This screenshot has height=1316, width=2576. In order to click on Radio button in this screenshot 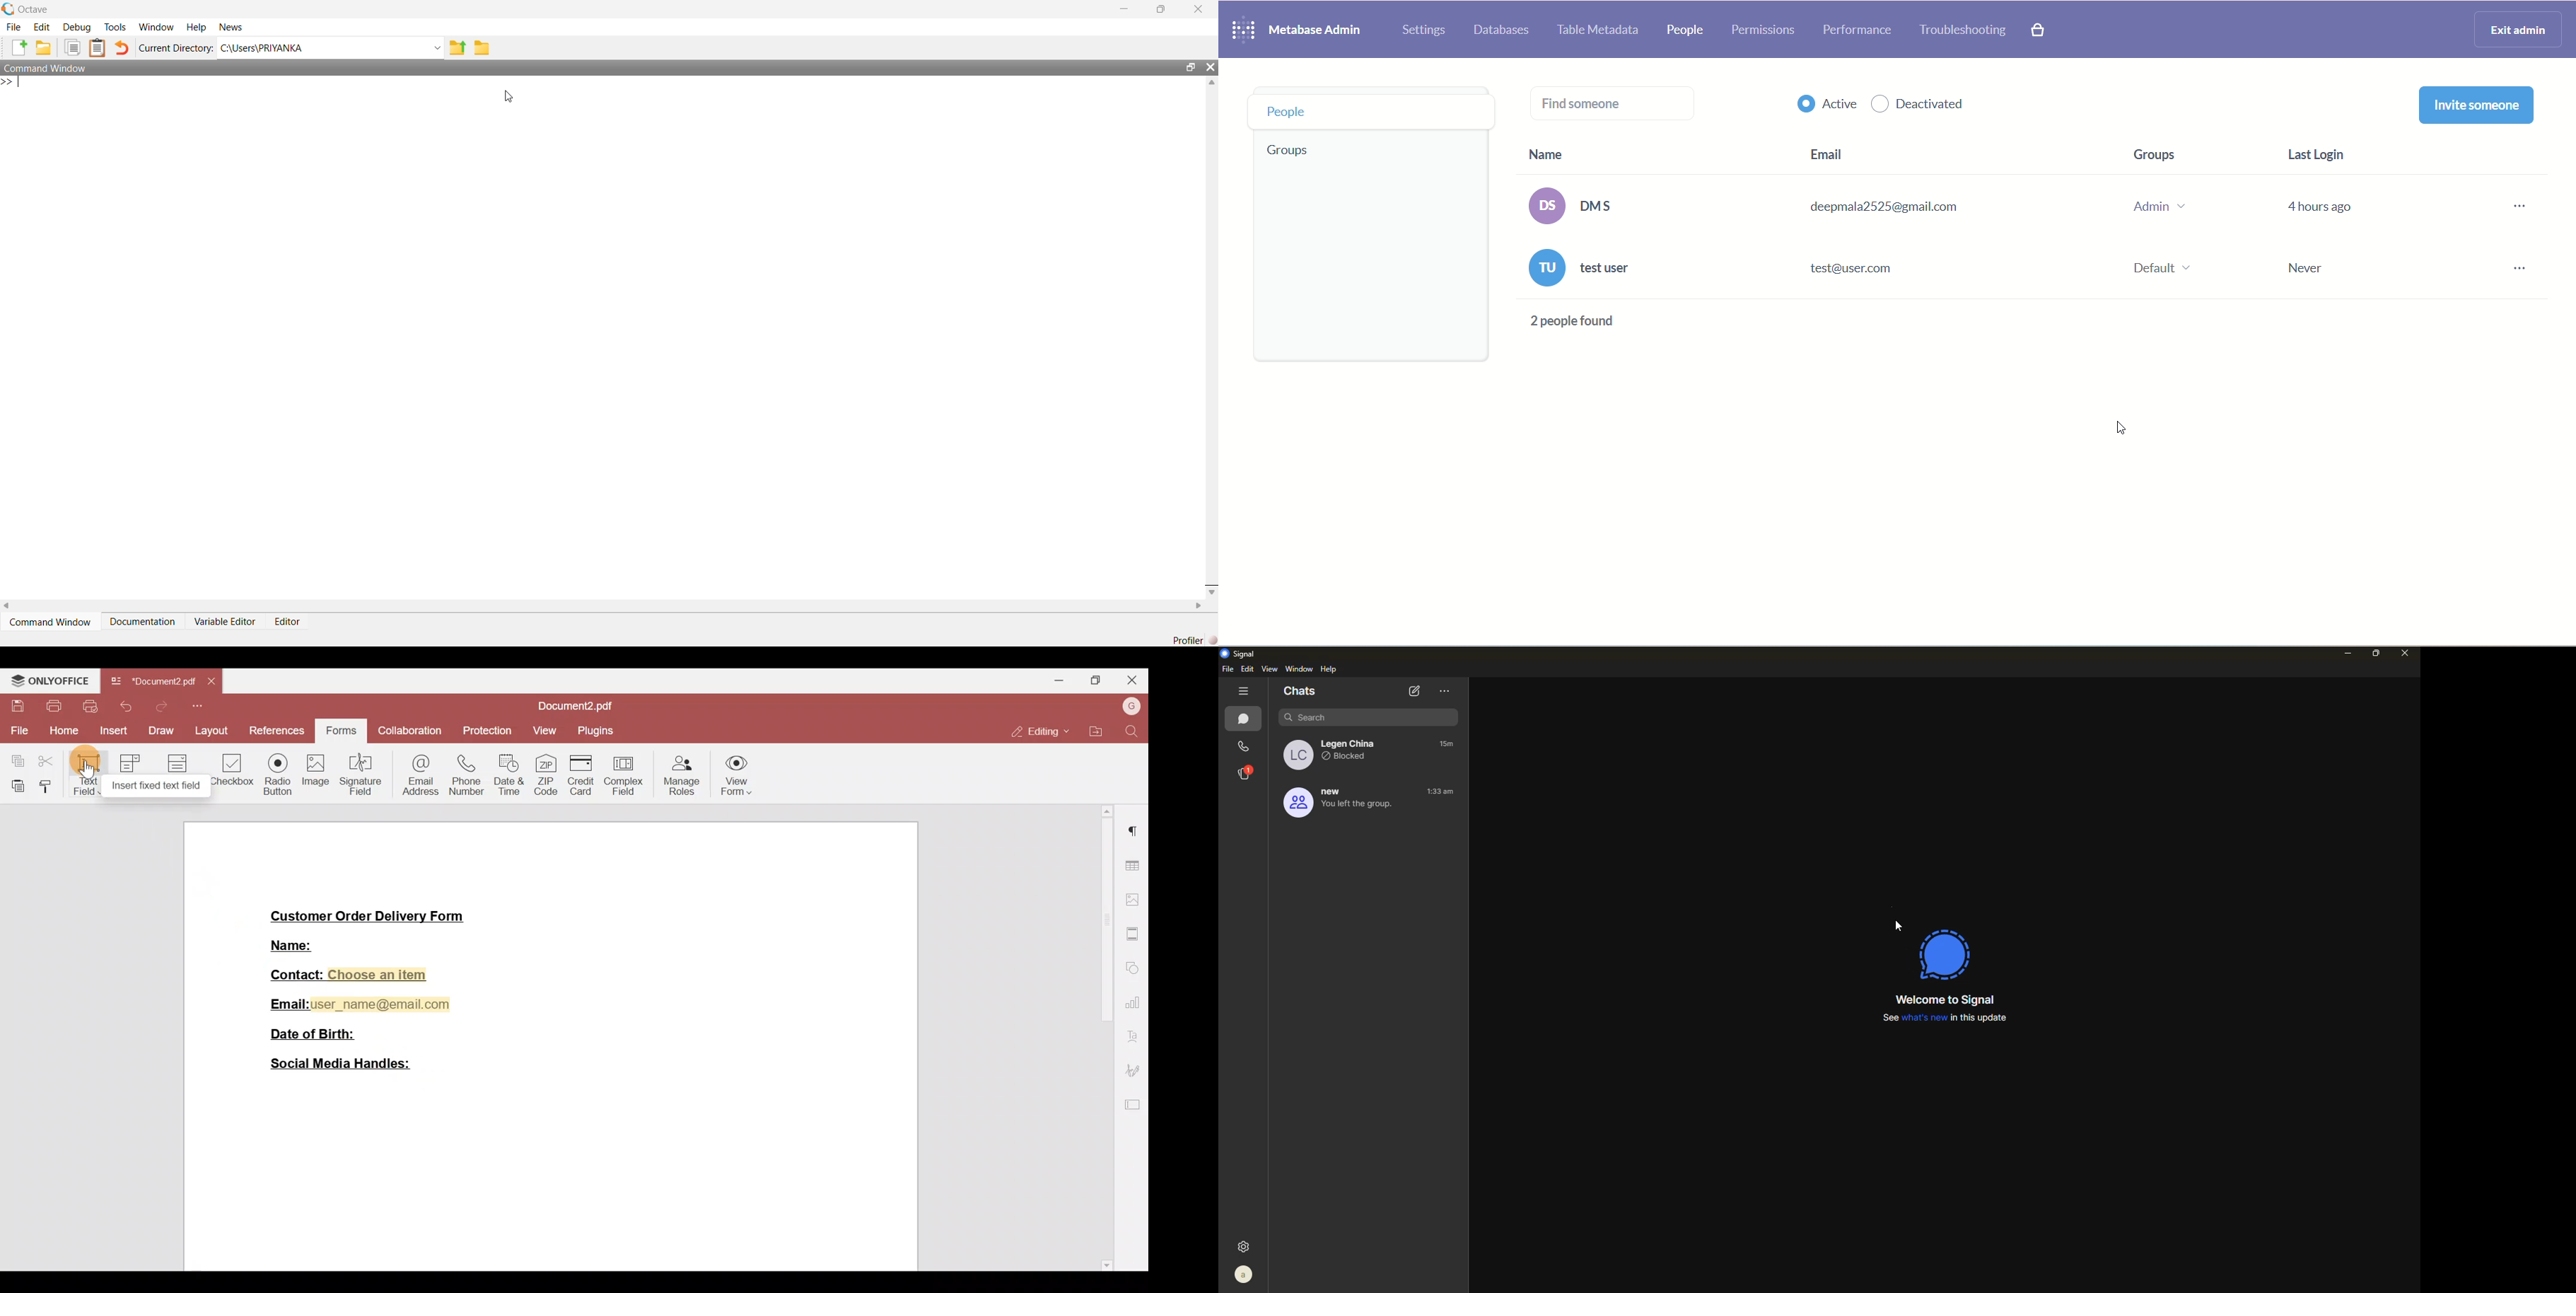, I will do `click(274, 772)`.